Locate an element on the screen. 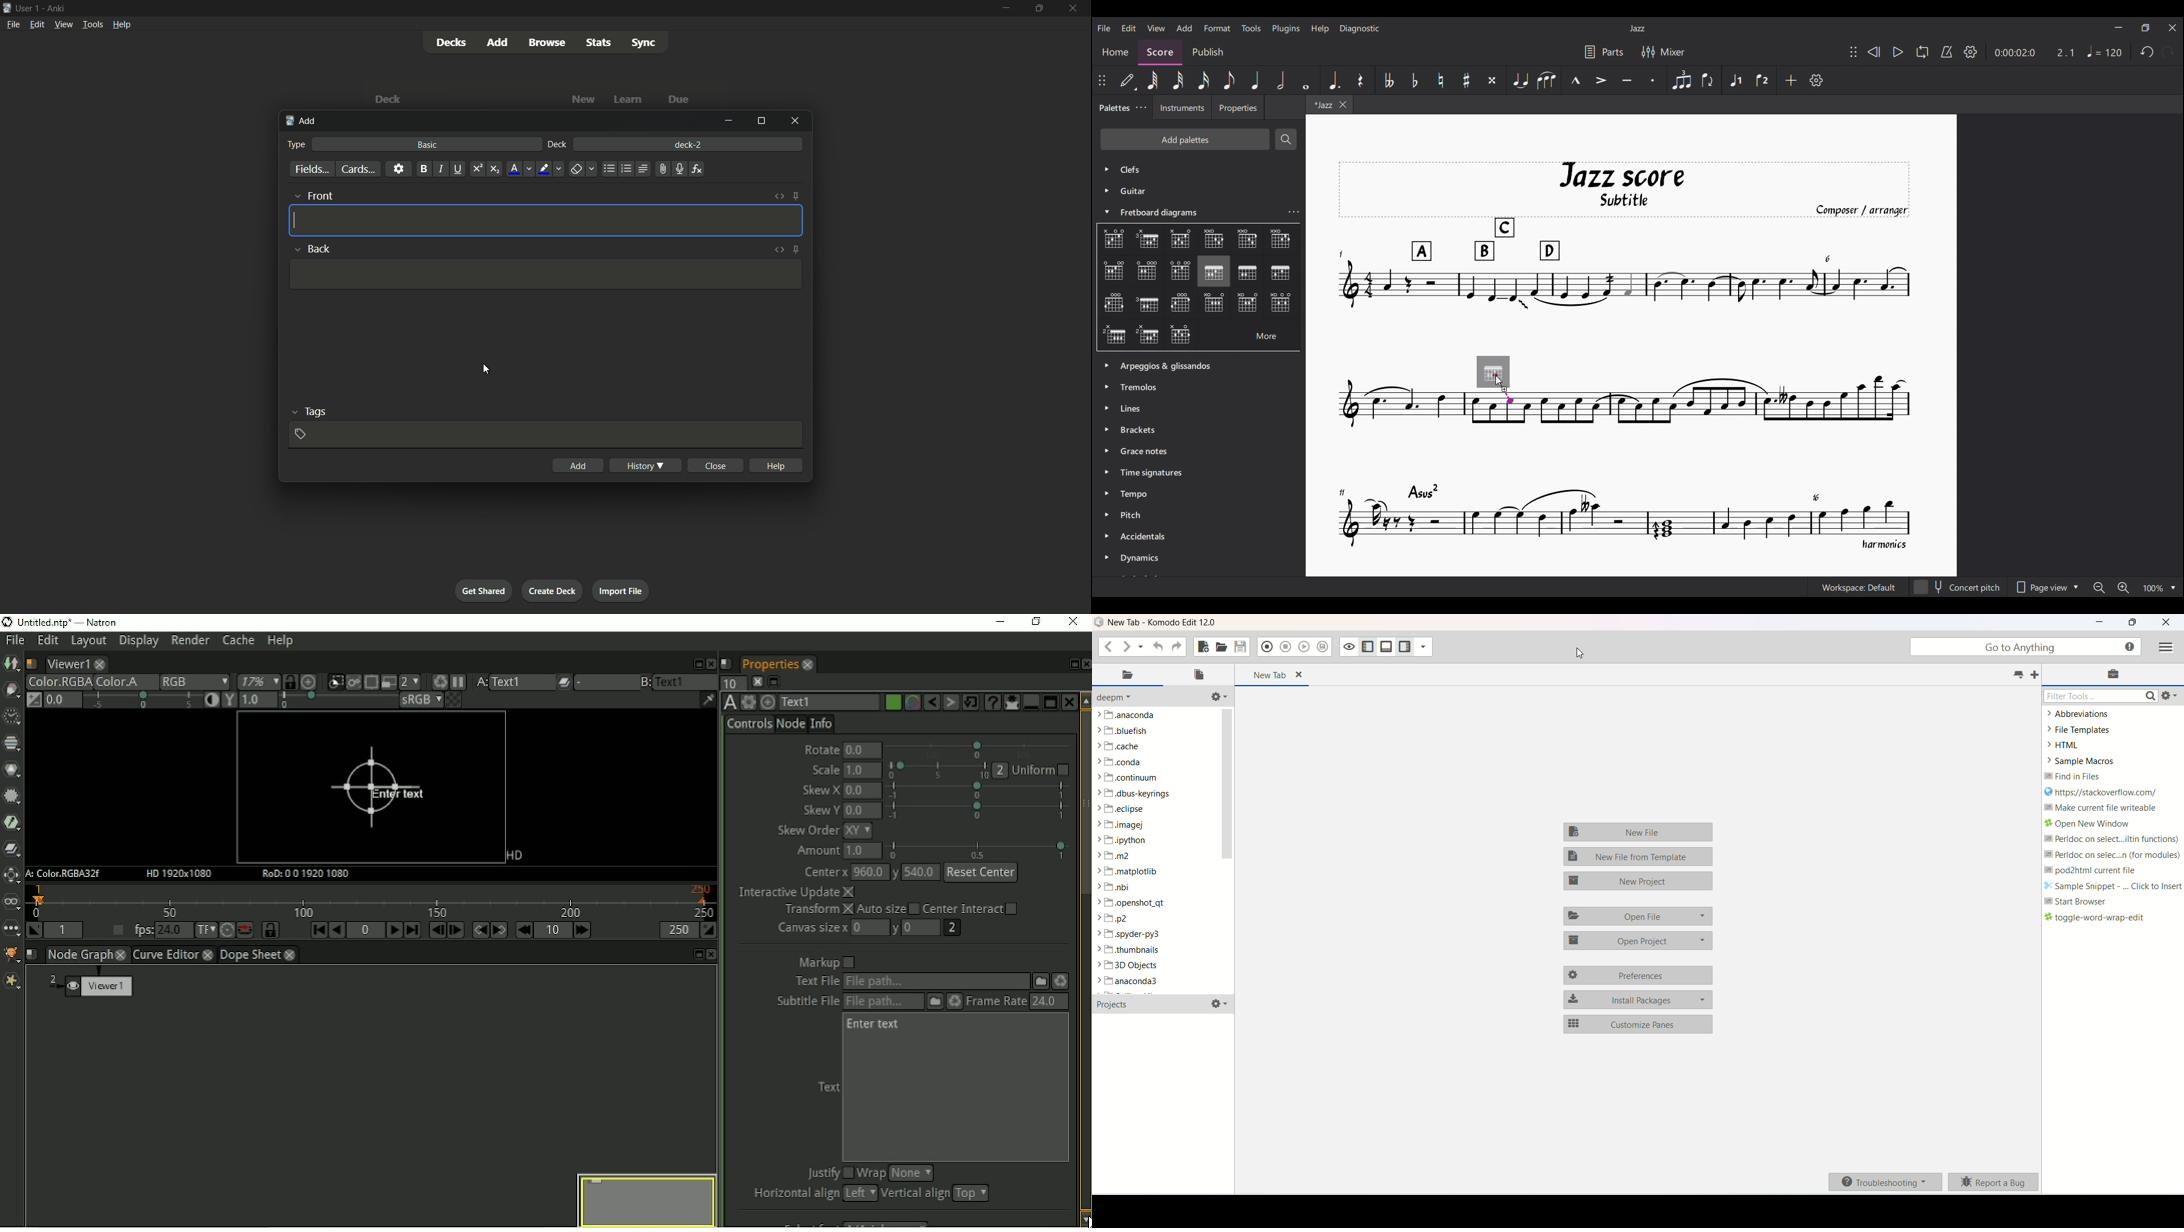 This screenshot has height=1232, width=2184. front is located at coordinates (313, 196).